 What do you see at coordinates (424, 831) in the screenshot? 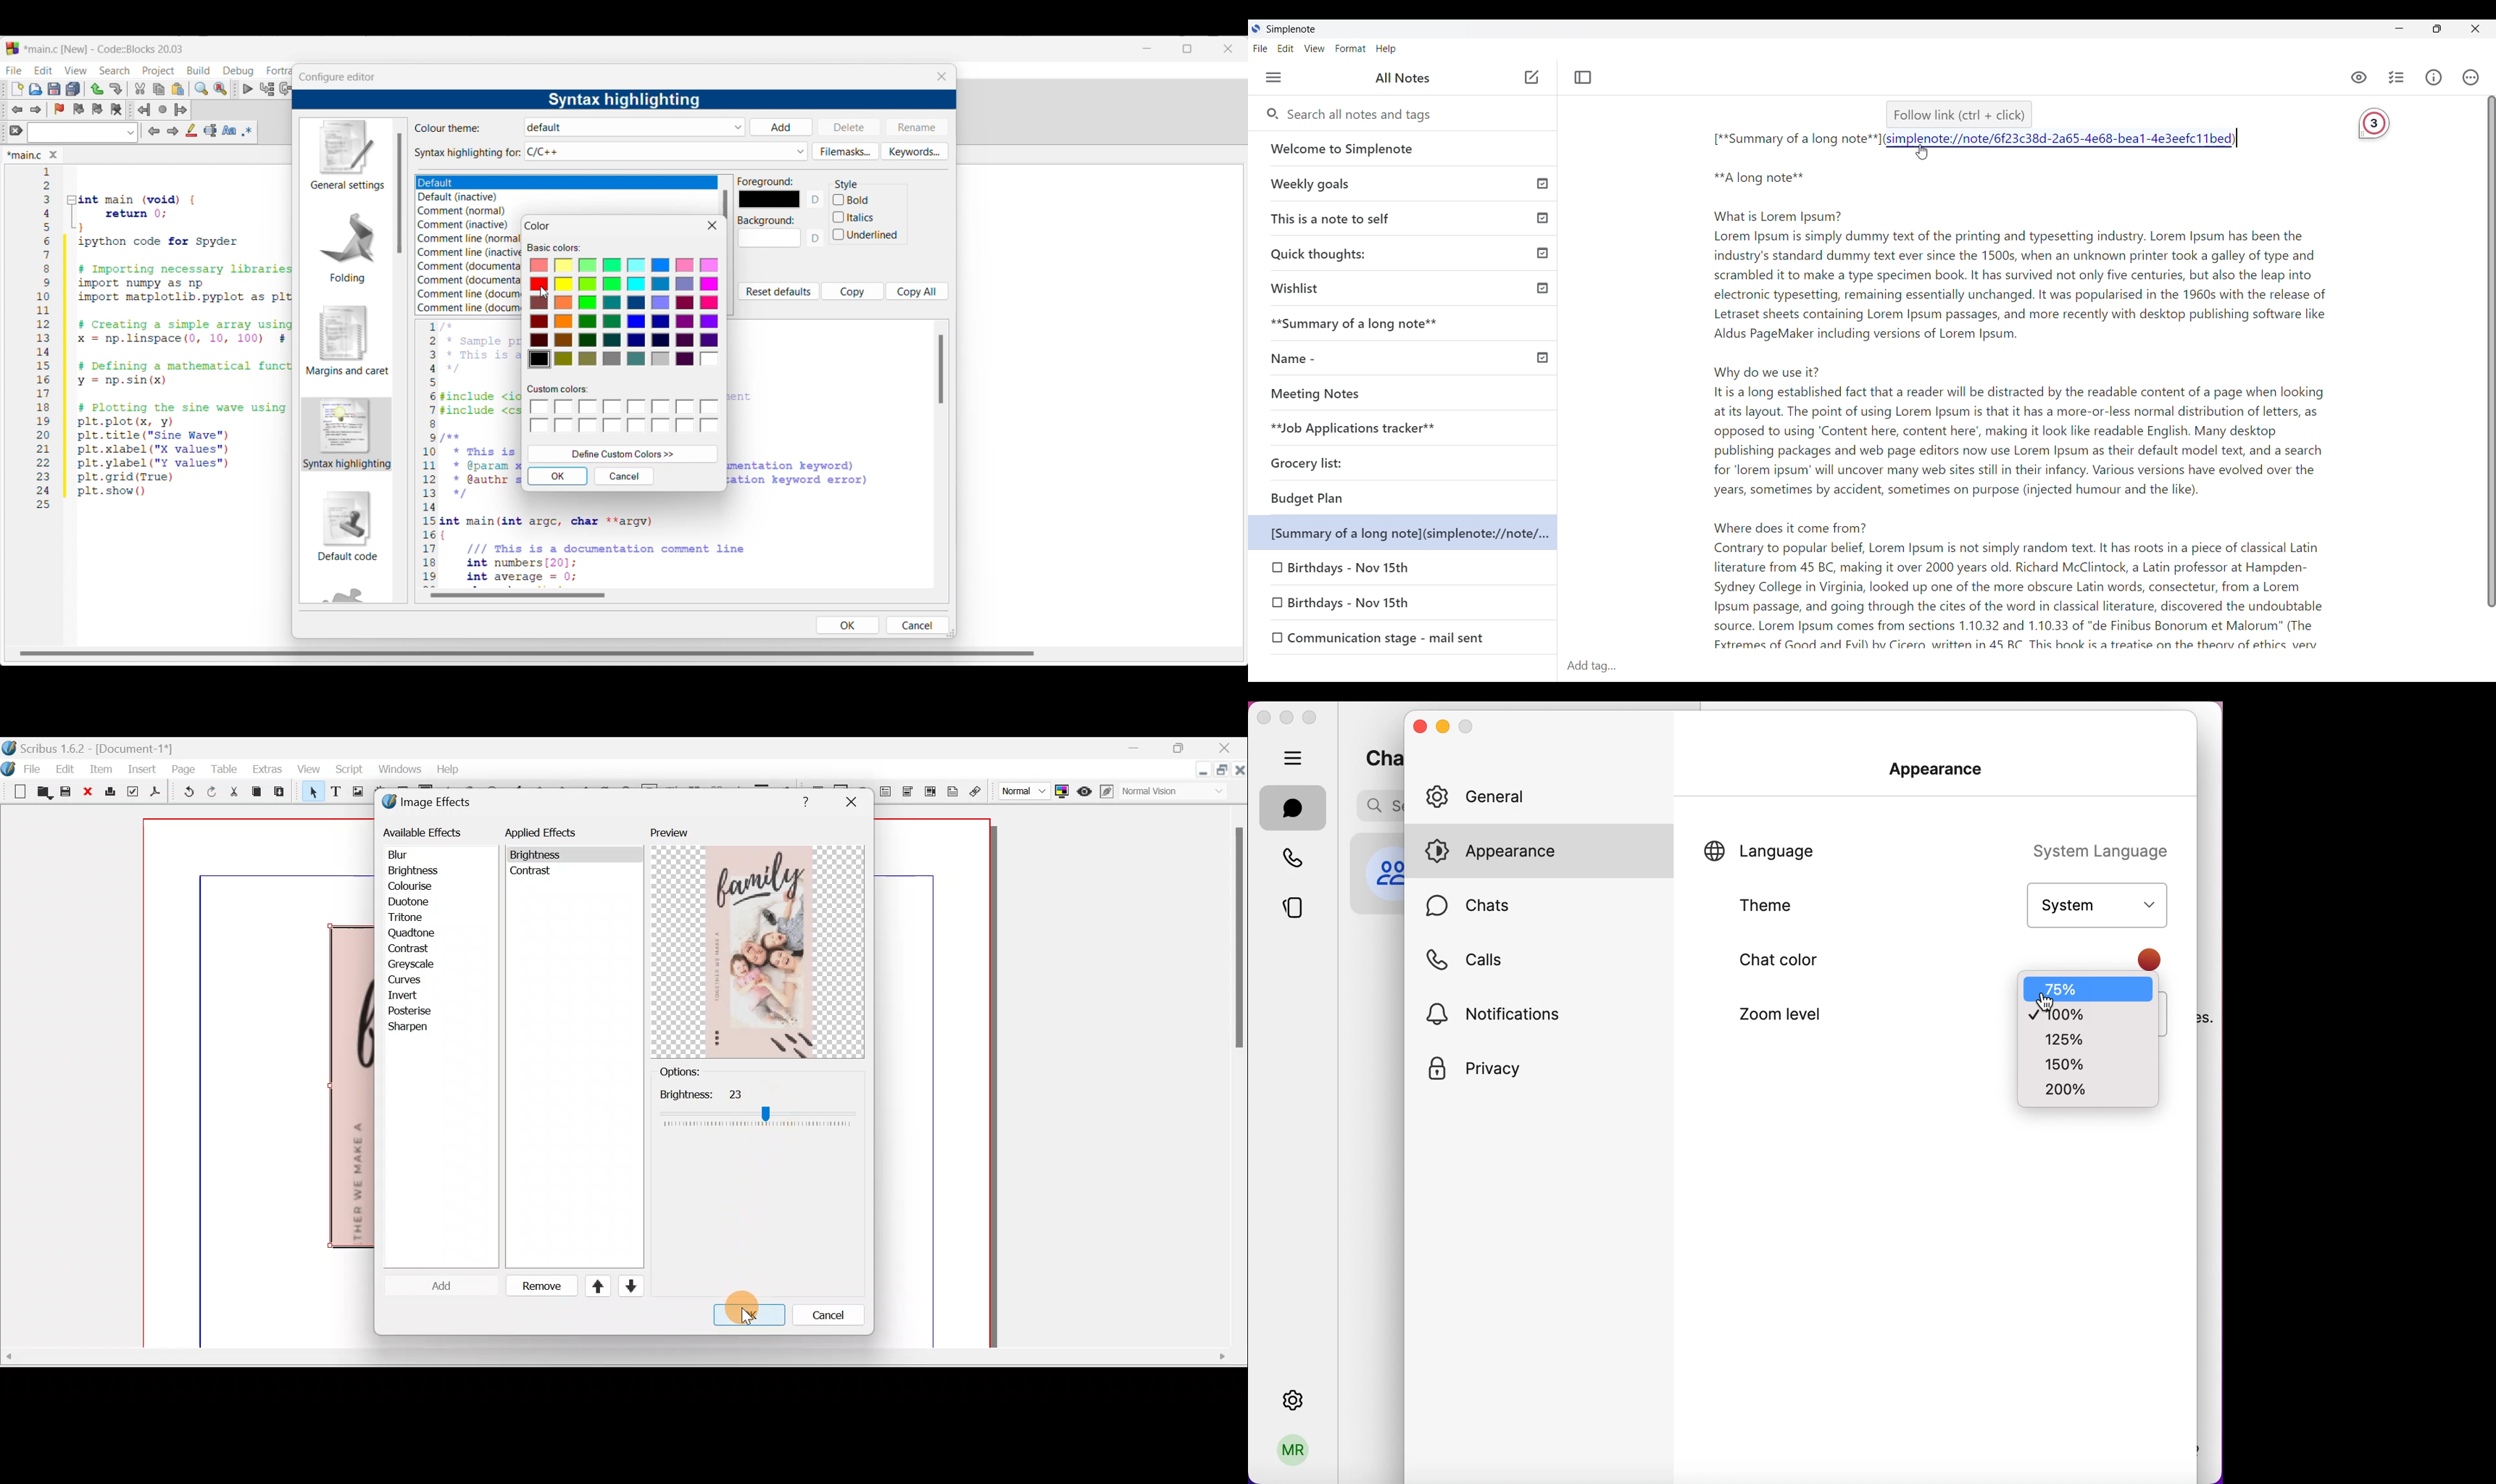
I see `Available effects` at bounding box center [424, 831].